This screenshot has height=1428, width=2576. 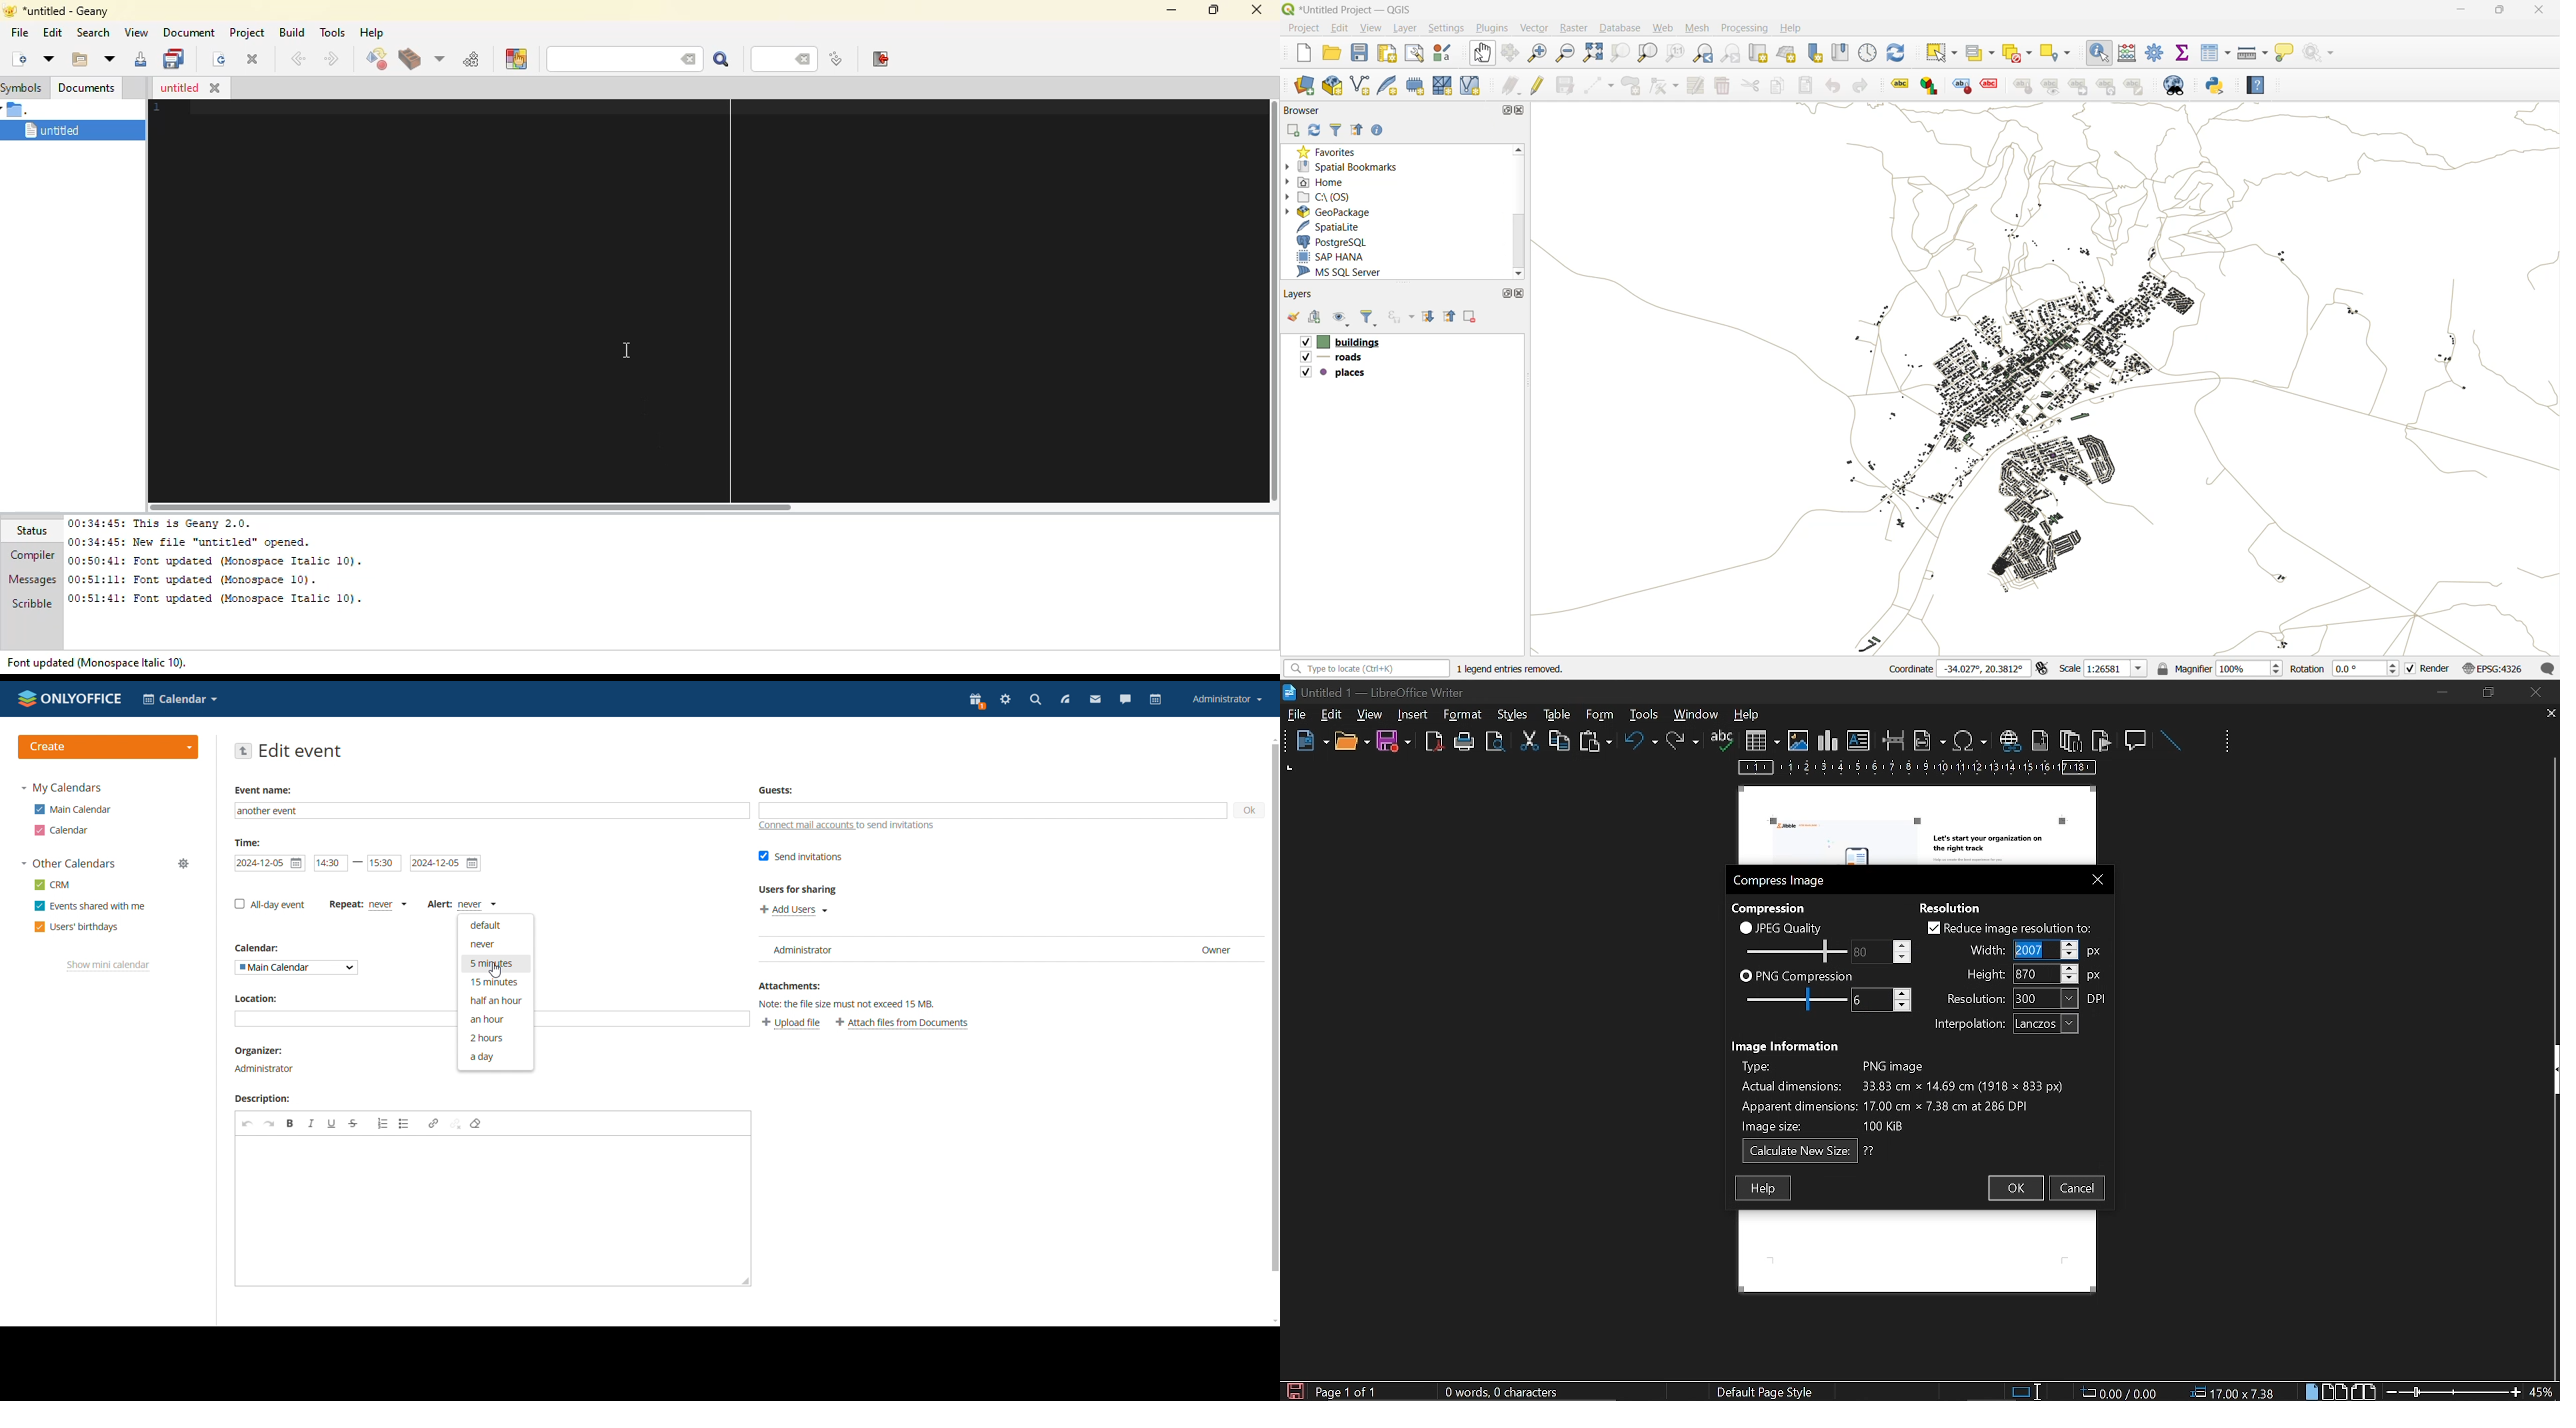 I want to click on present, so click(x=977, y=701).